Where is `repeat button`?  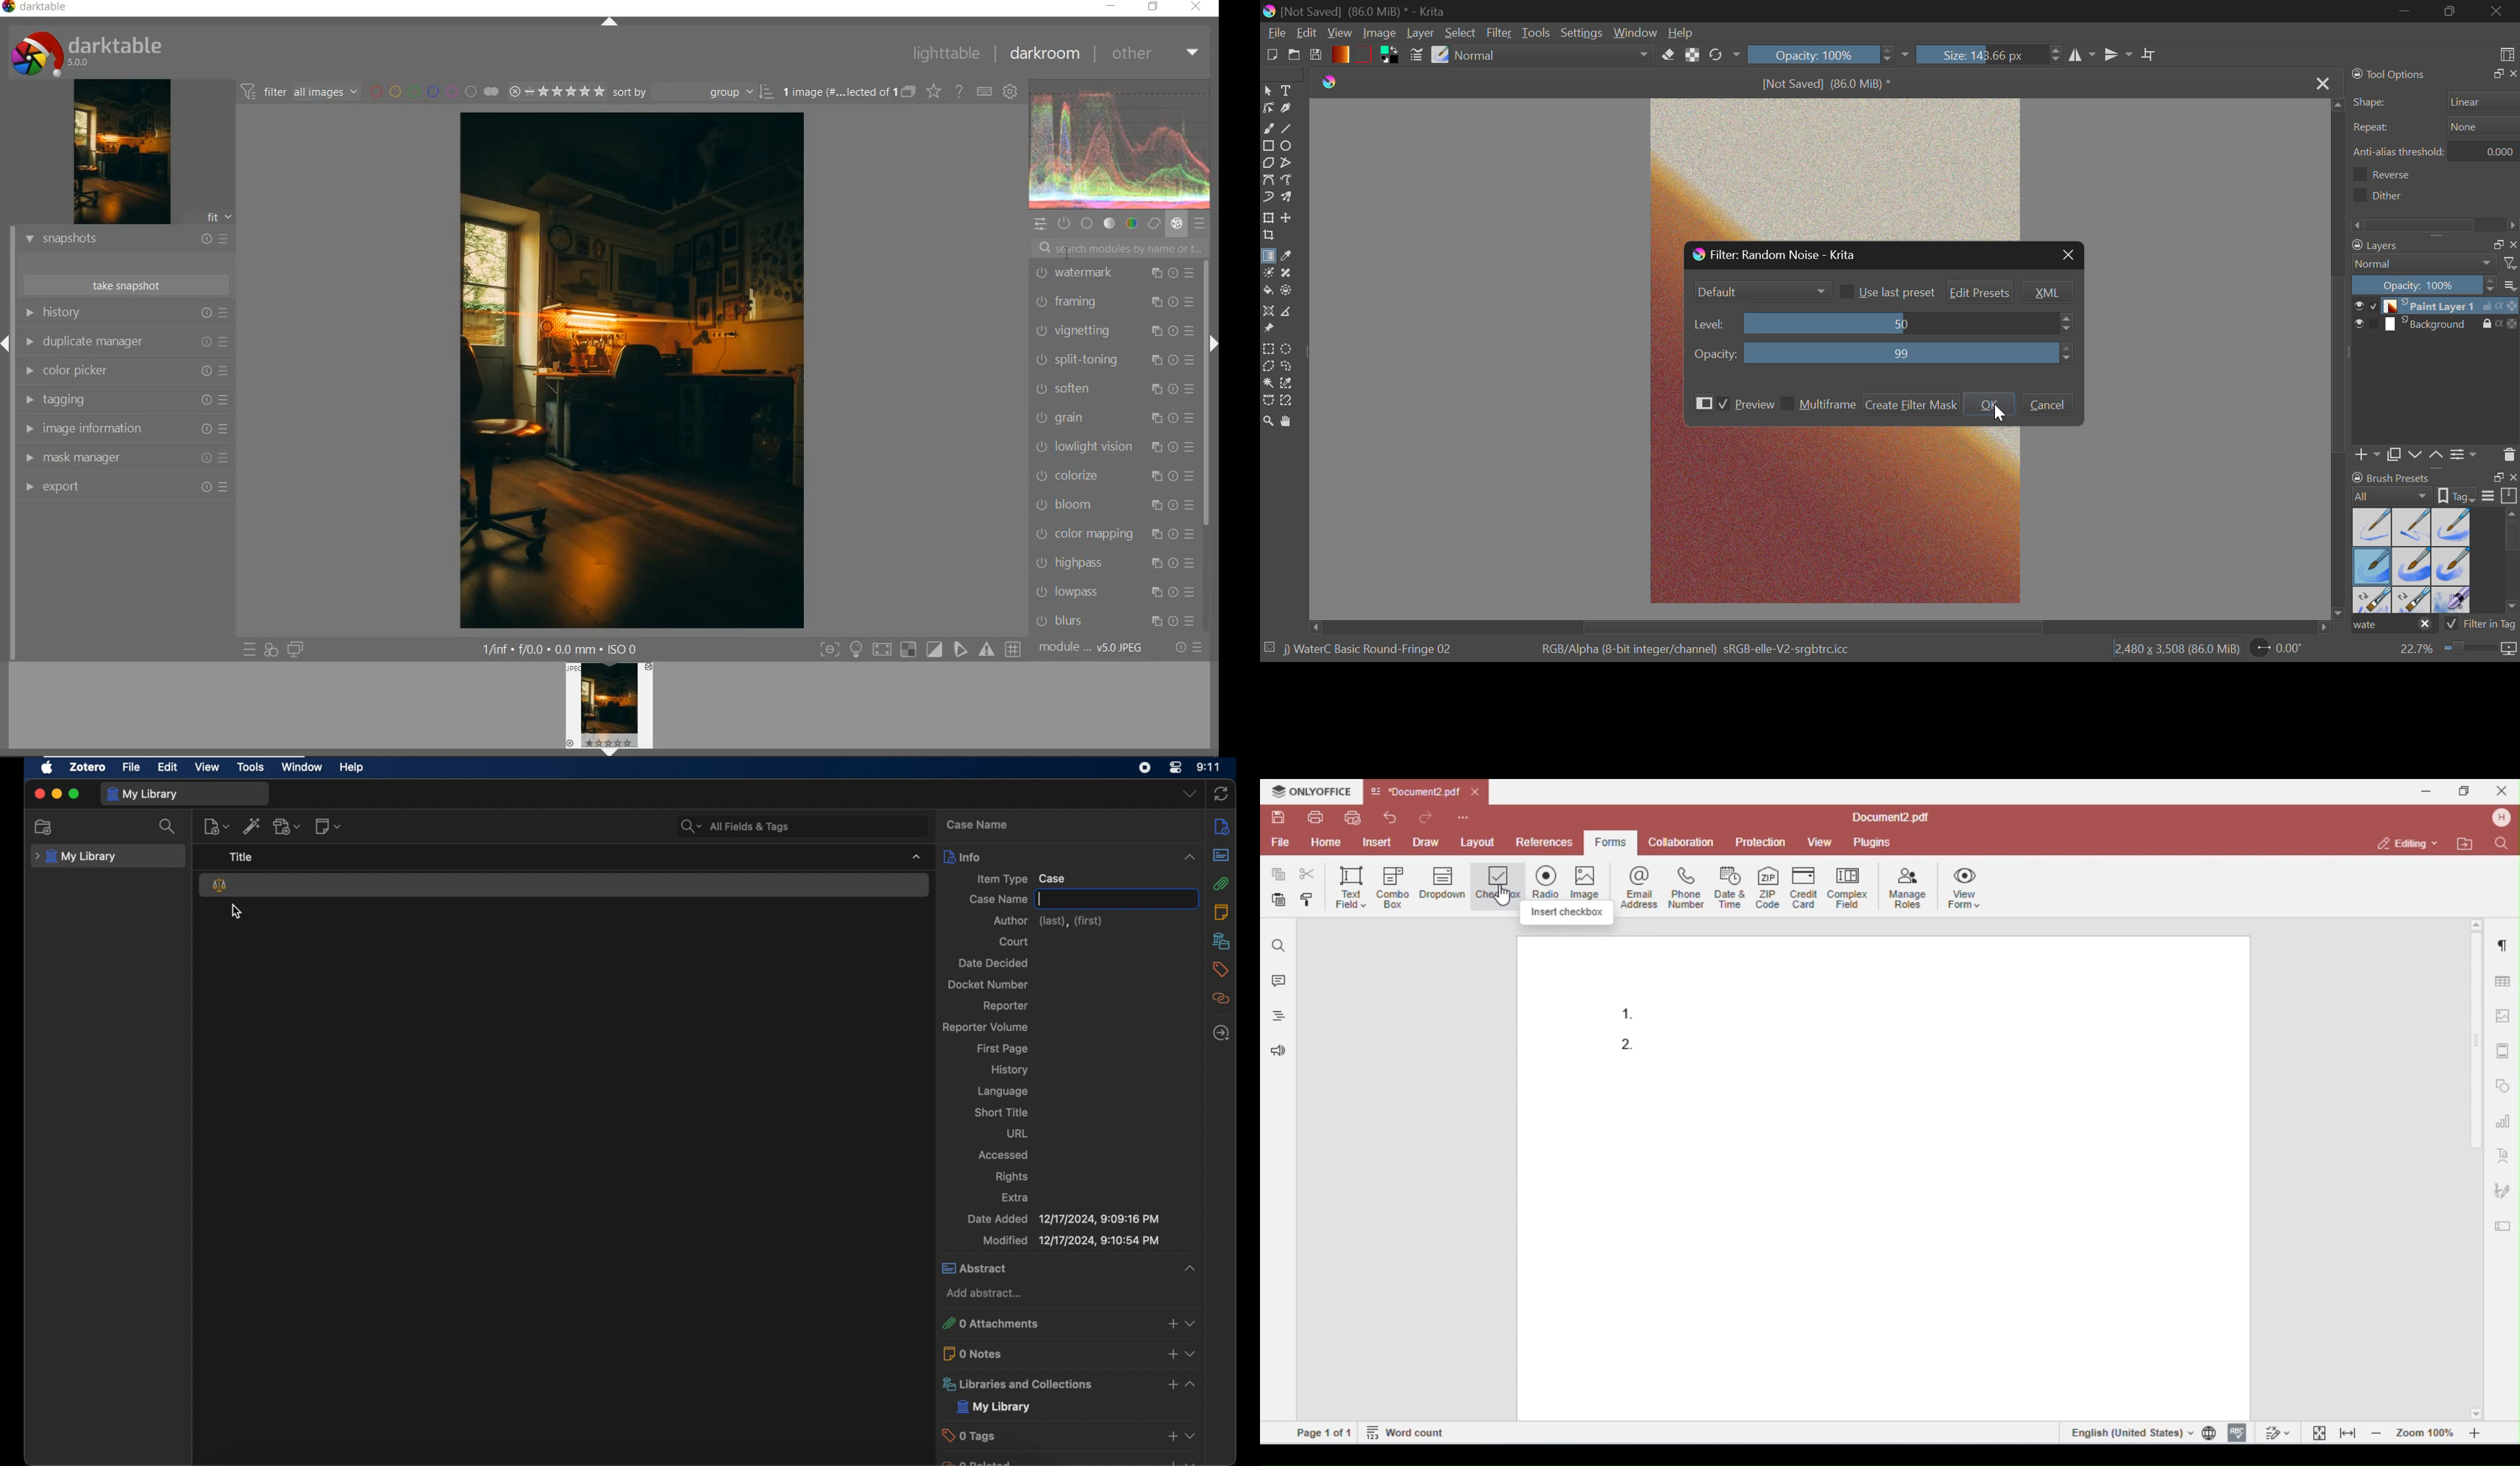 repeat button is located at coordinates (2480, 127).